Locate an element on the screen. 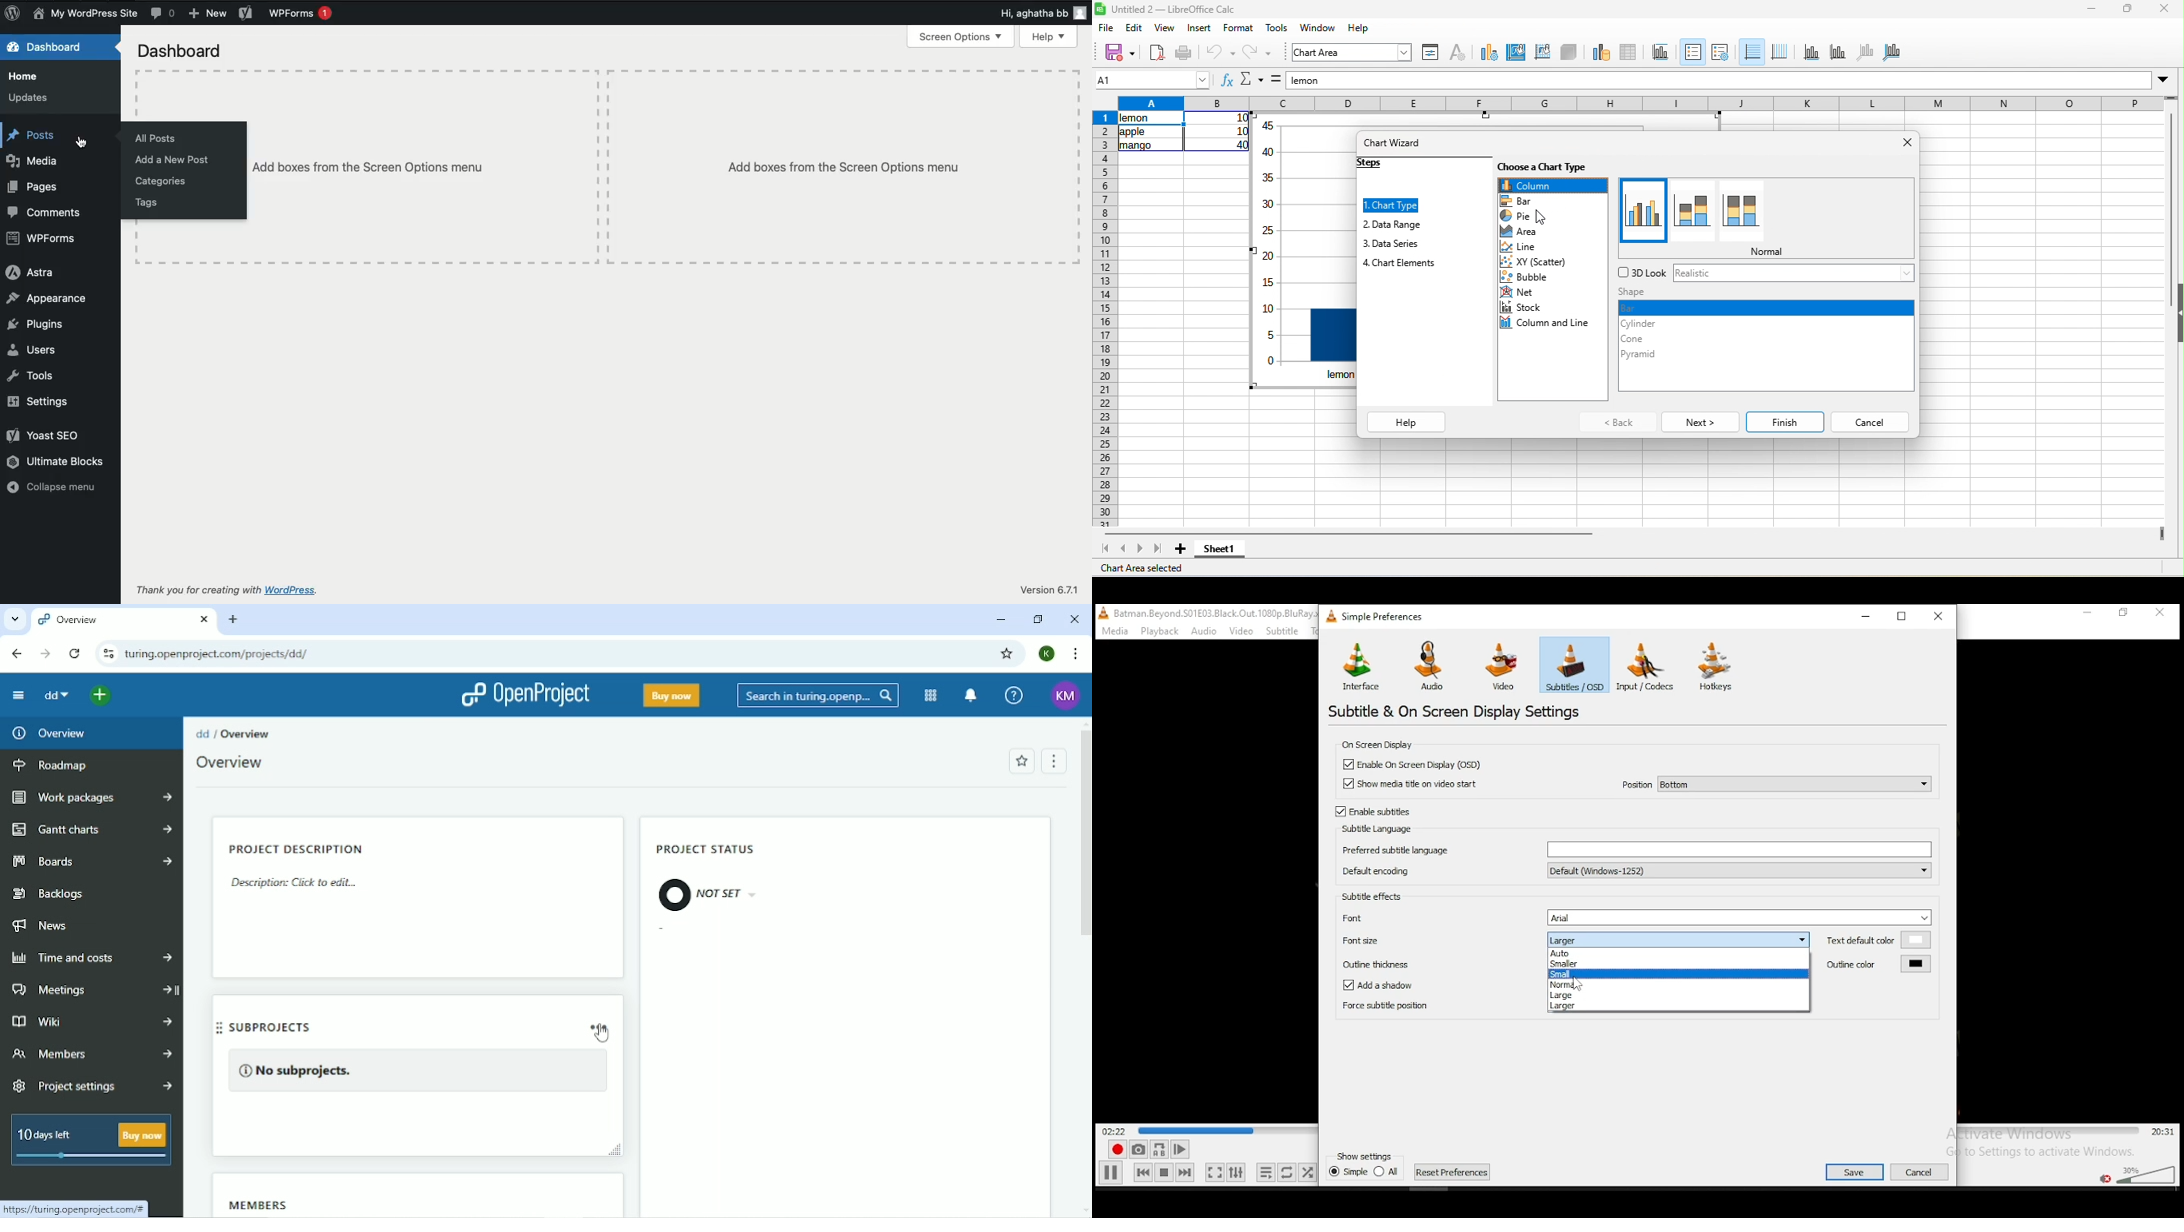 Image resolution: width=2184 pixels, height=1232 pixels. Name is located at coordinates (85, 14).